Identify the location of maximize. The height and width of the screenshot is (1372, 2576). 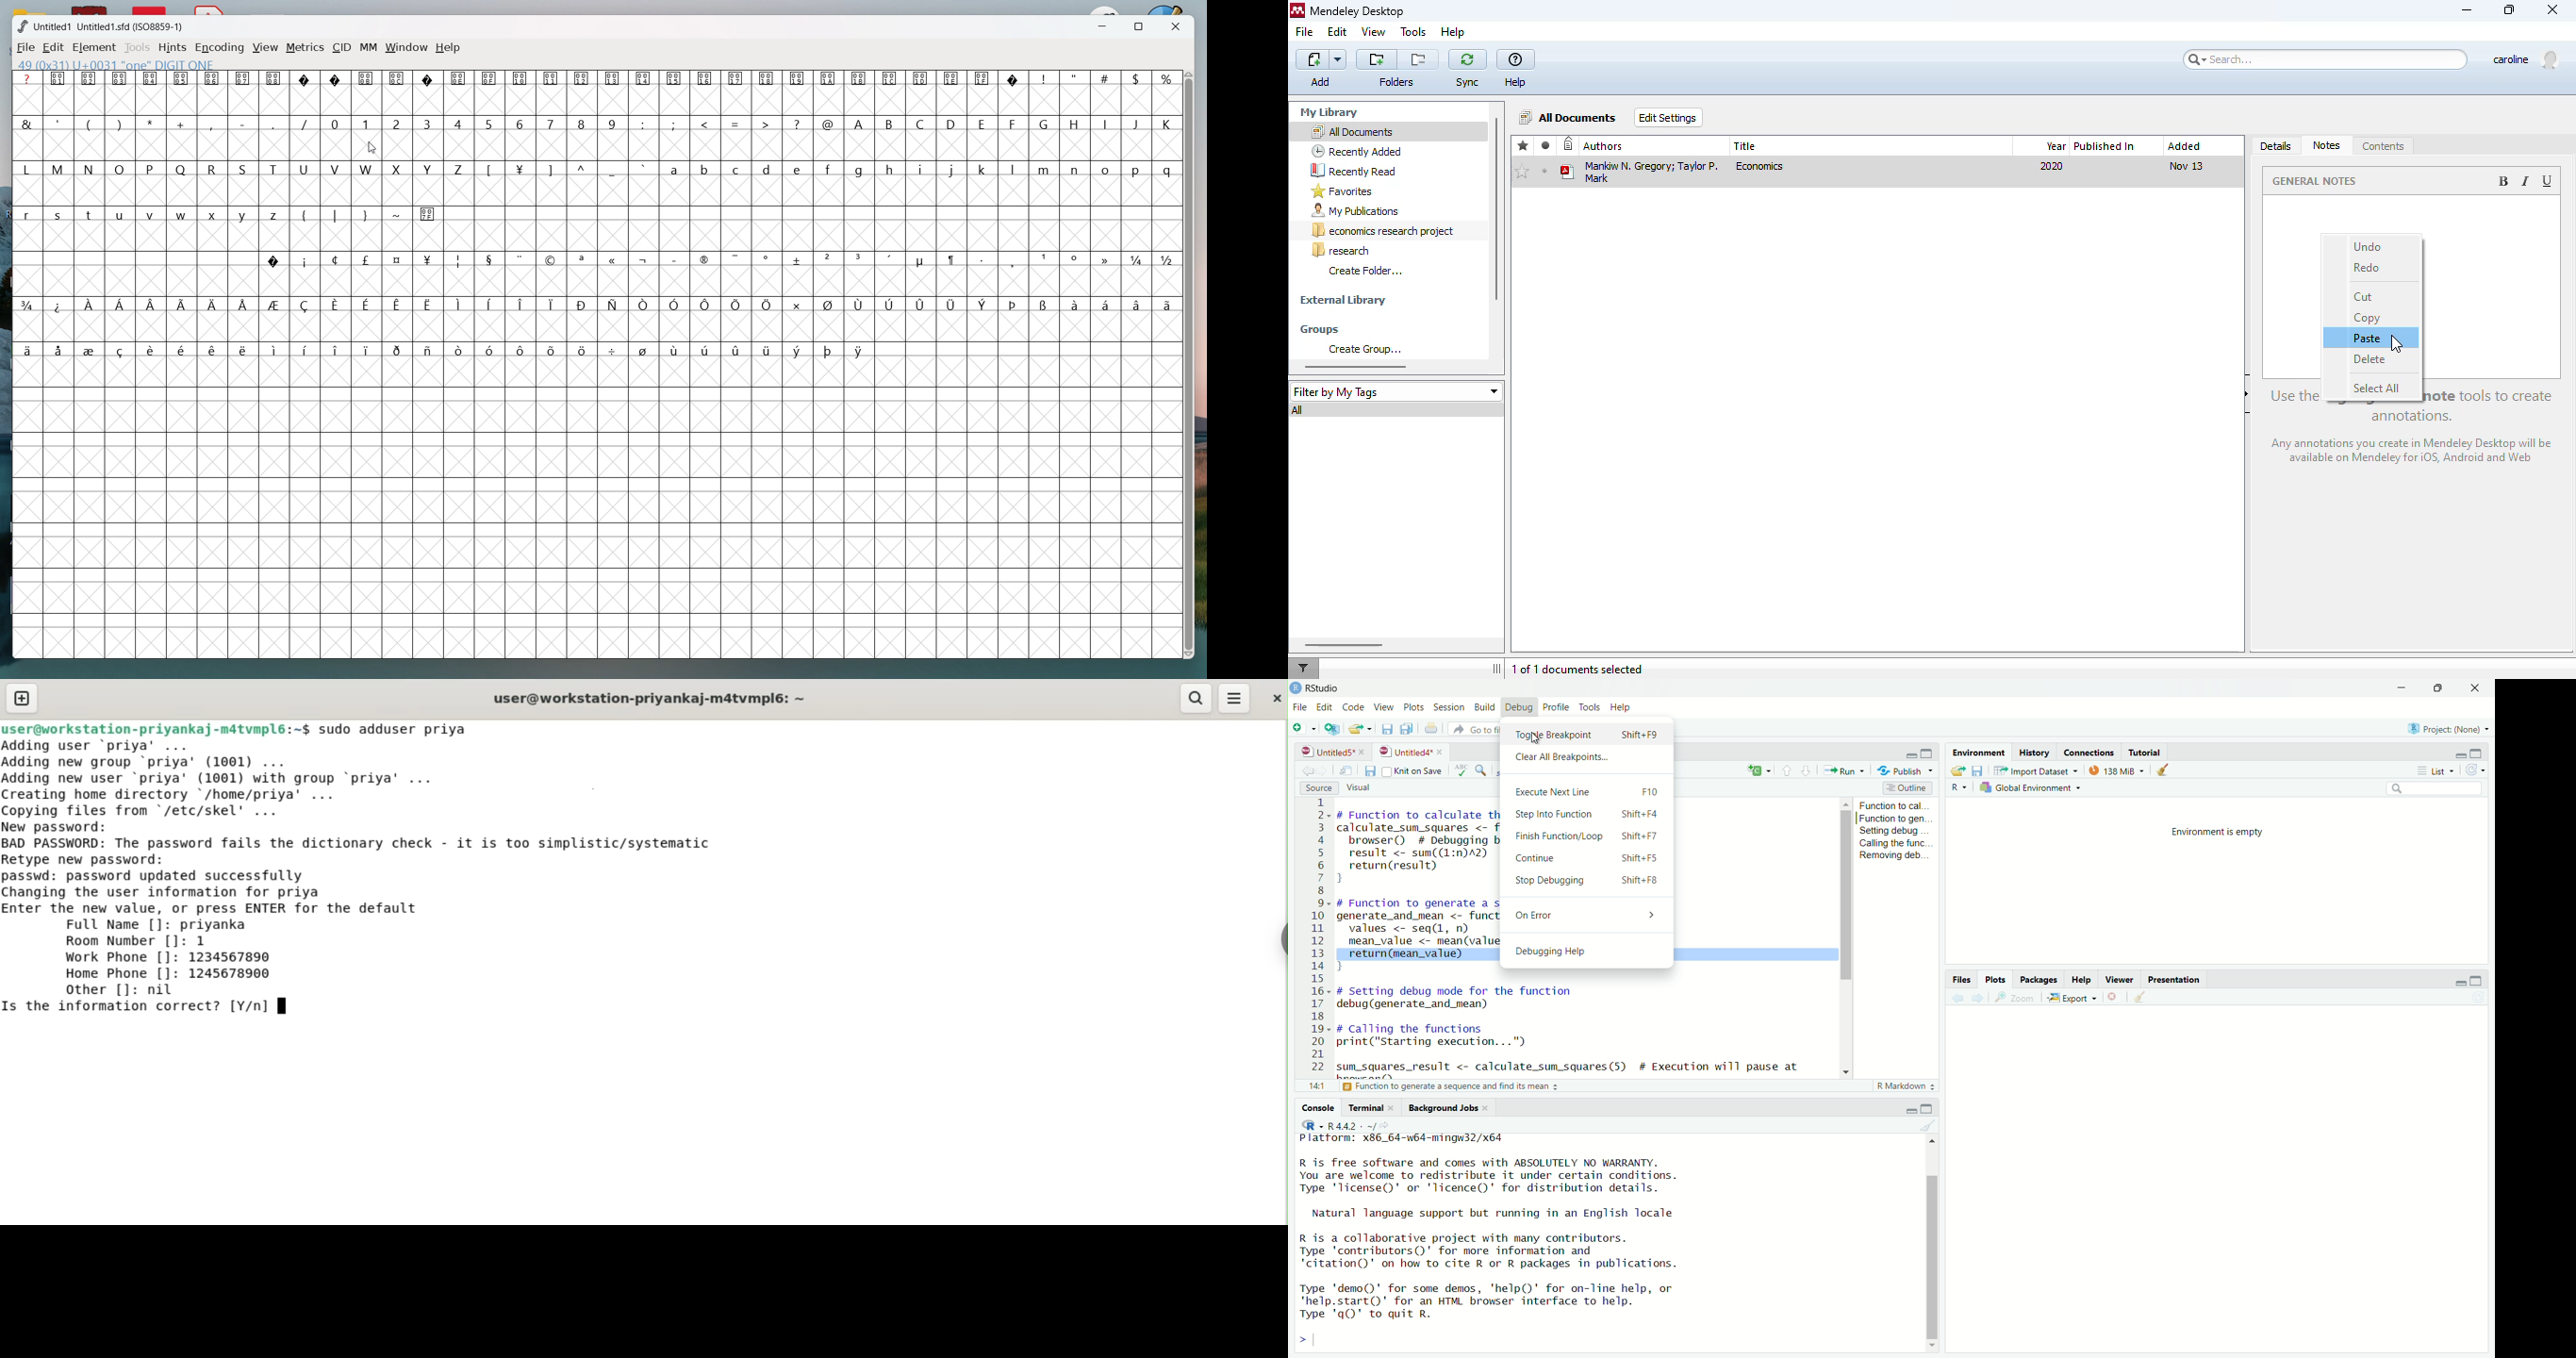
(1929, 1107).